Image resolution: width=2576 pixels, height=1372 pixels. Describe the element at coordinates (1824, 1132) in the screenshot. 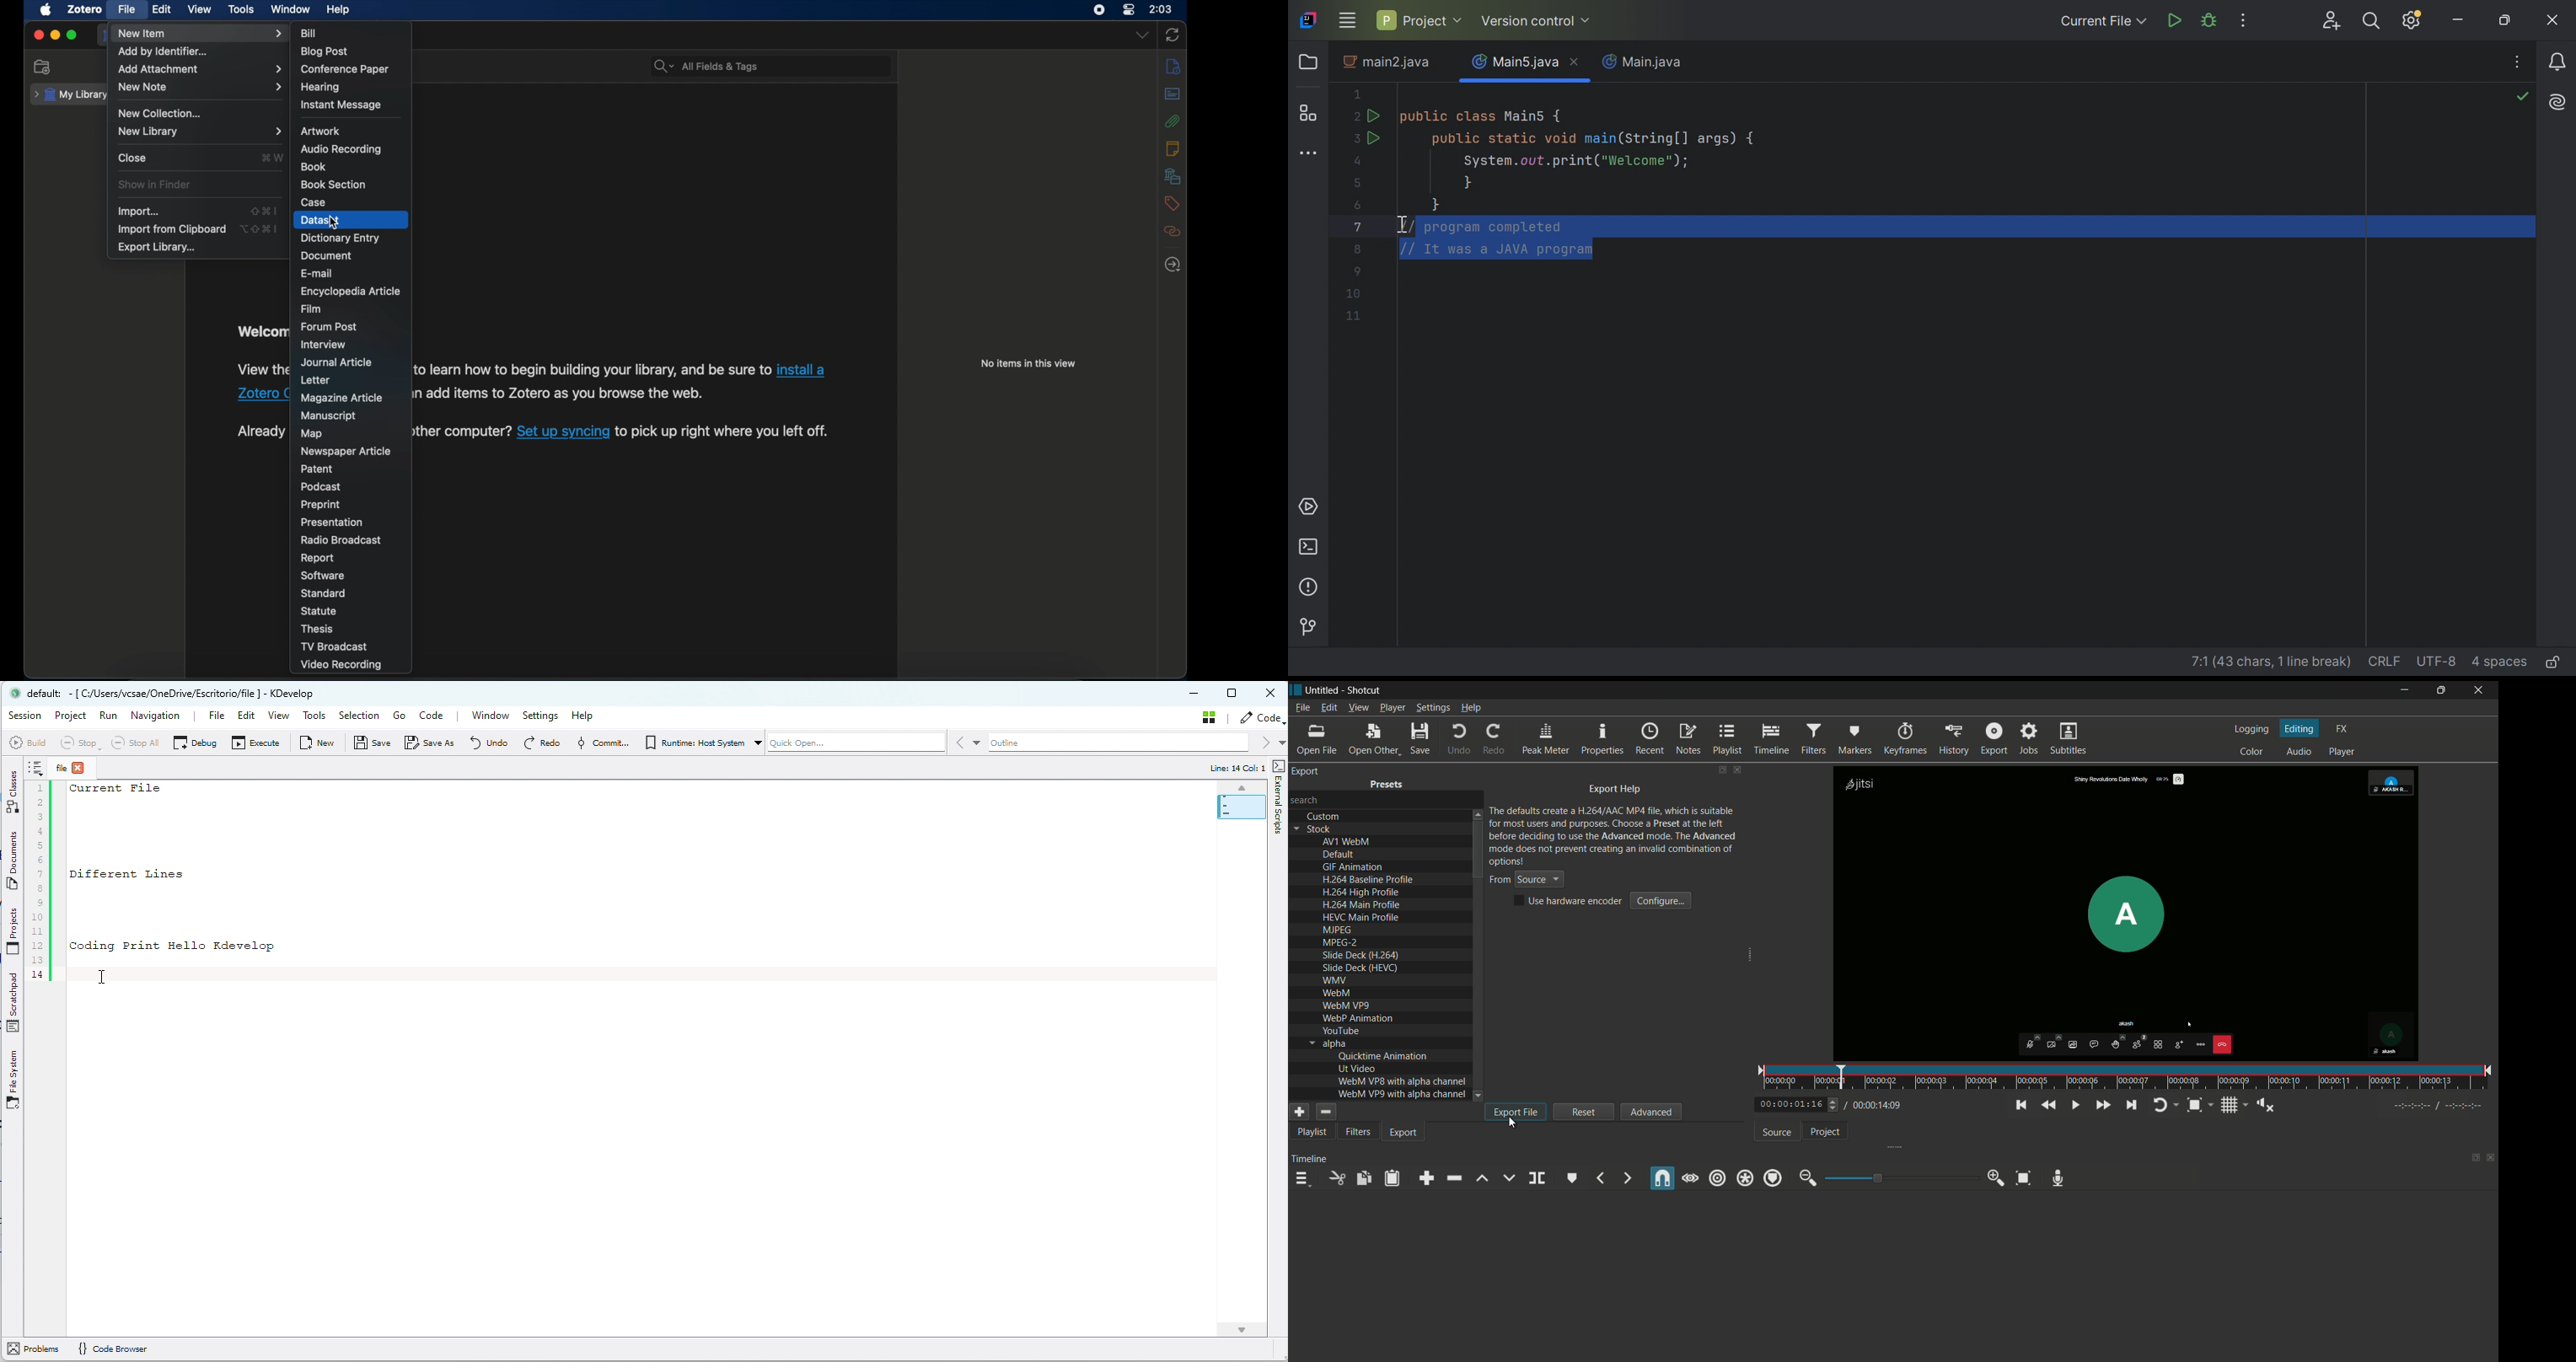

I see `project` at that location.